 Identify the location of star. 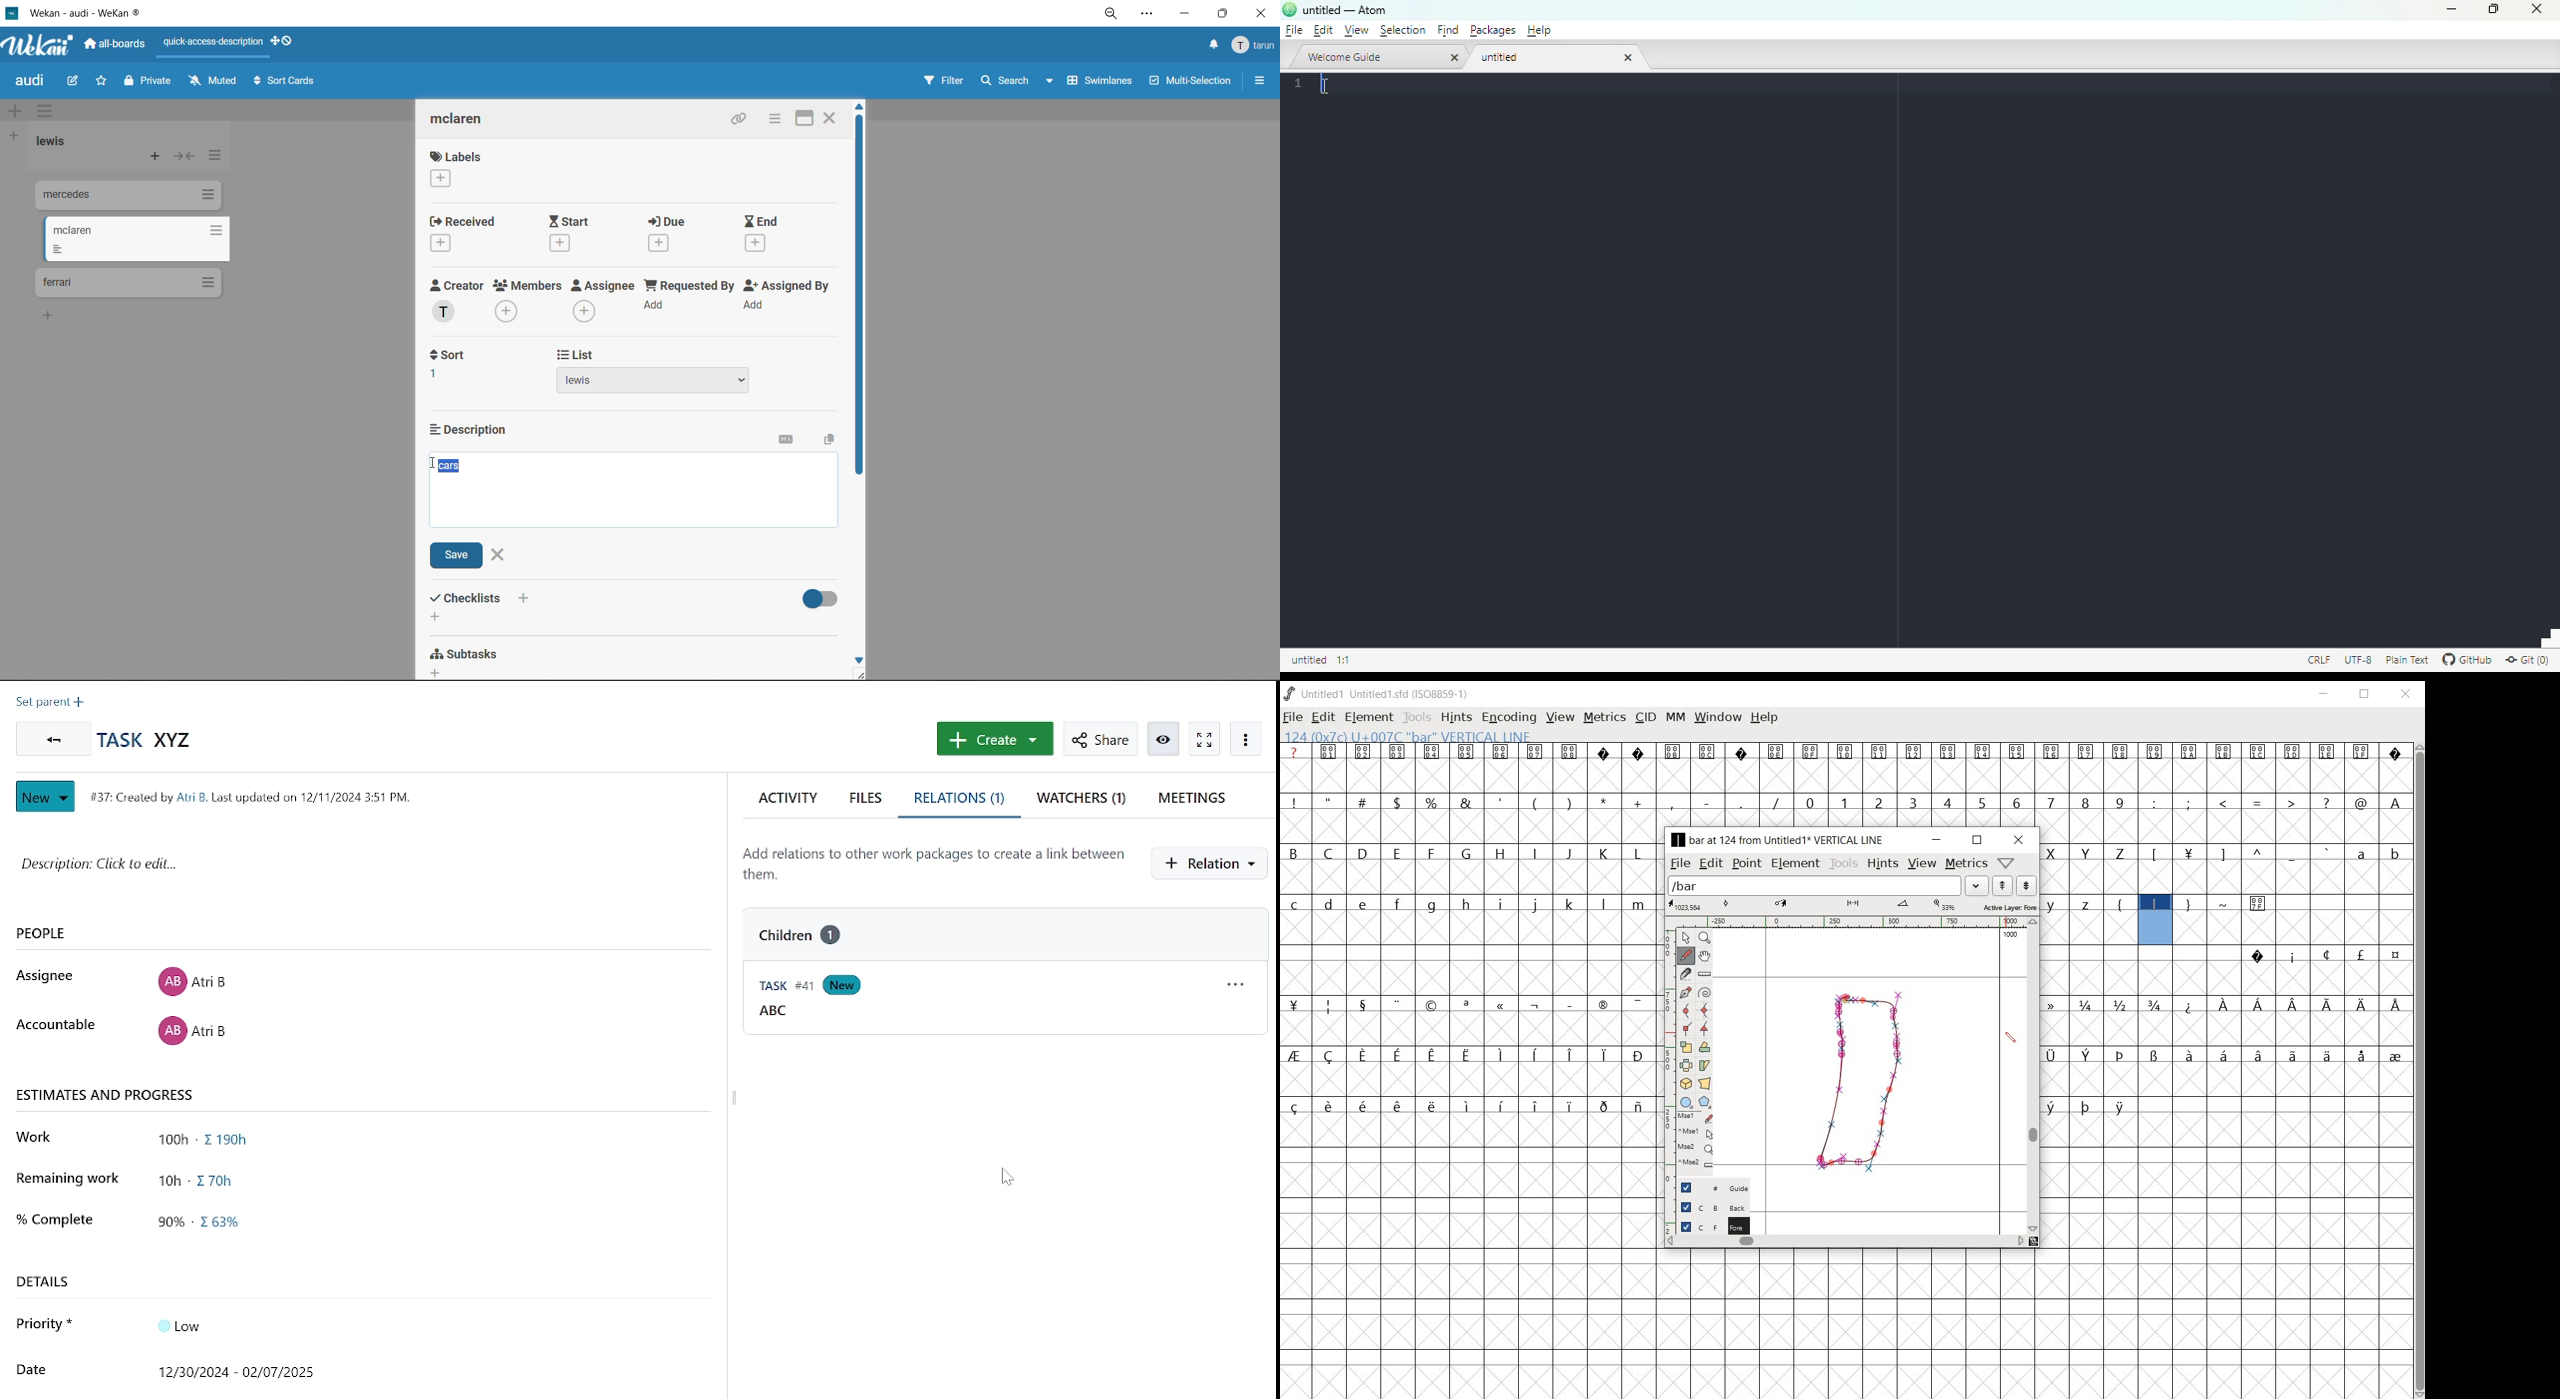
(99, 82).